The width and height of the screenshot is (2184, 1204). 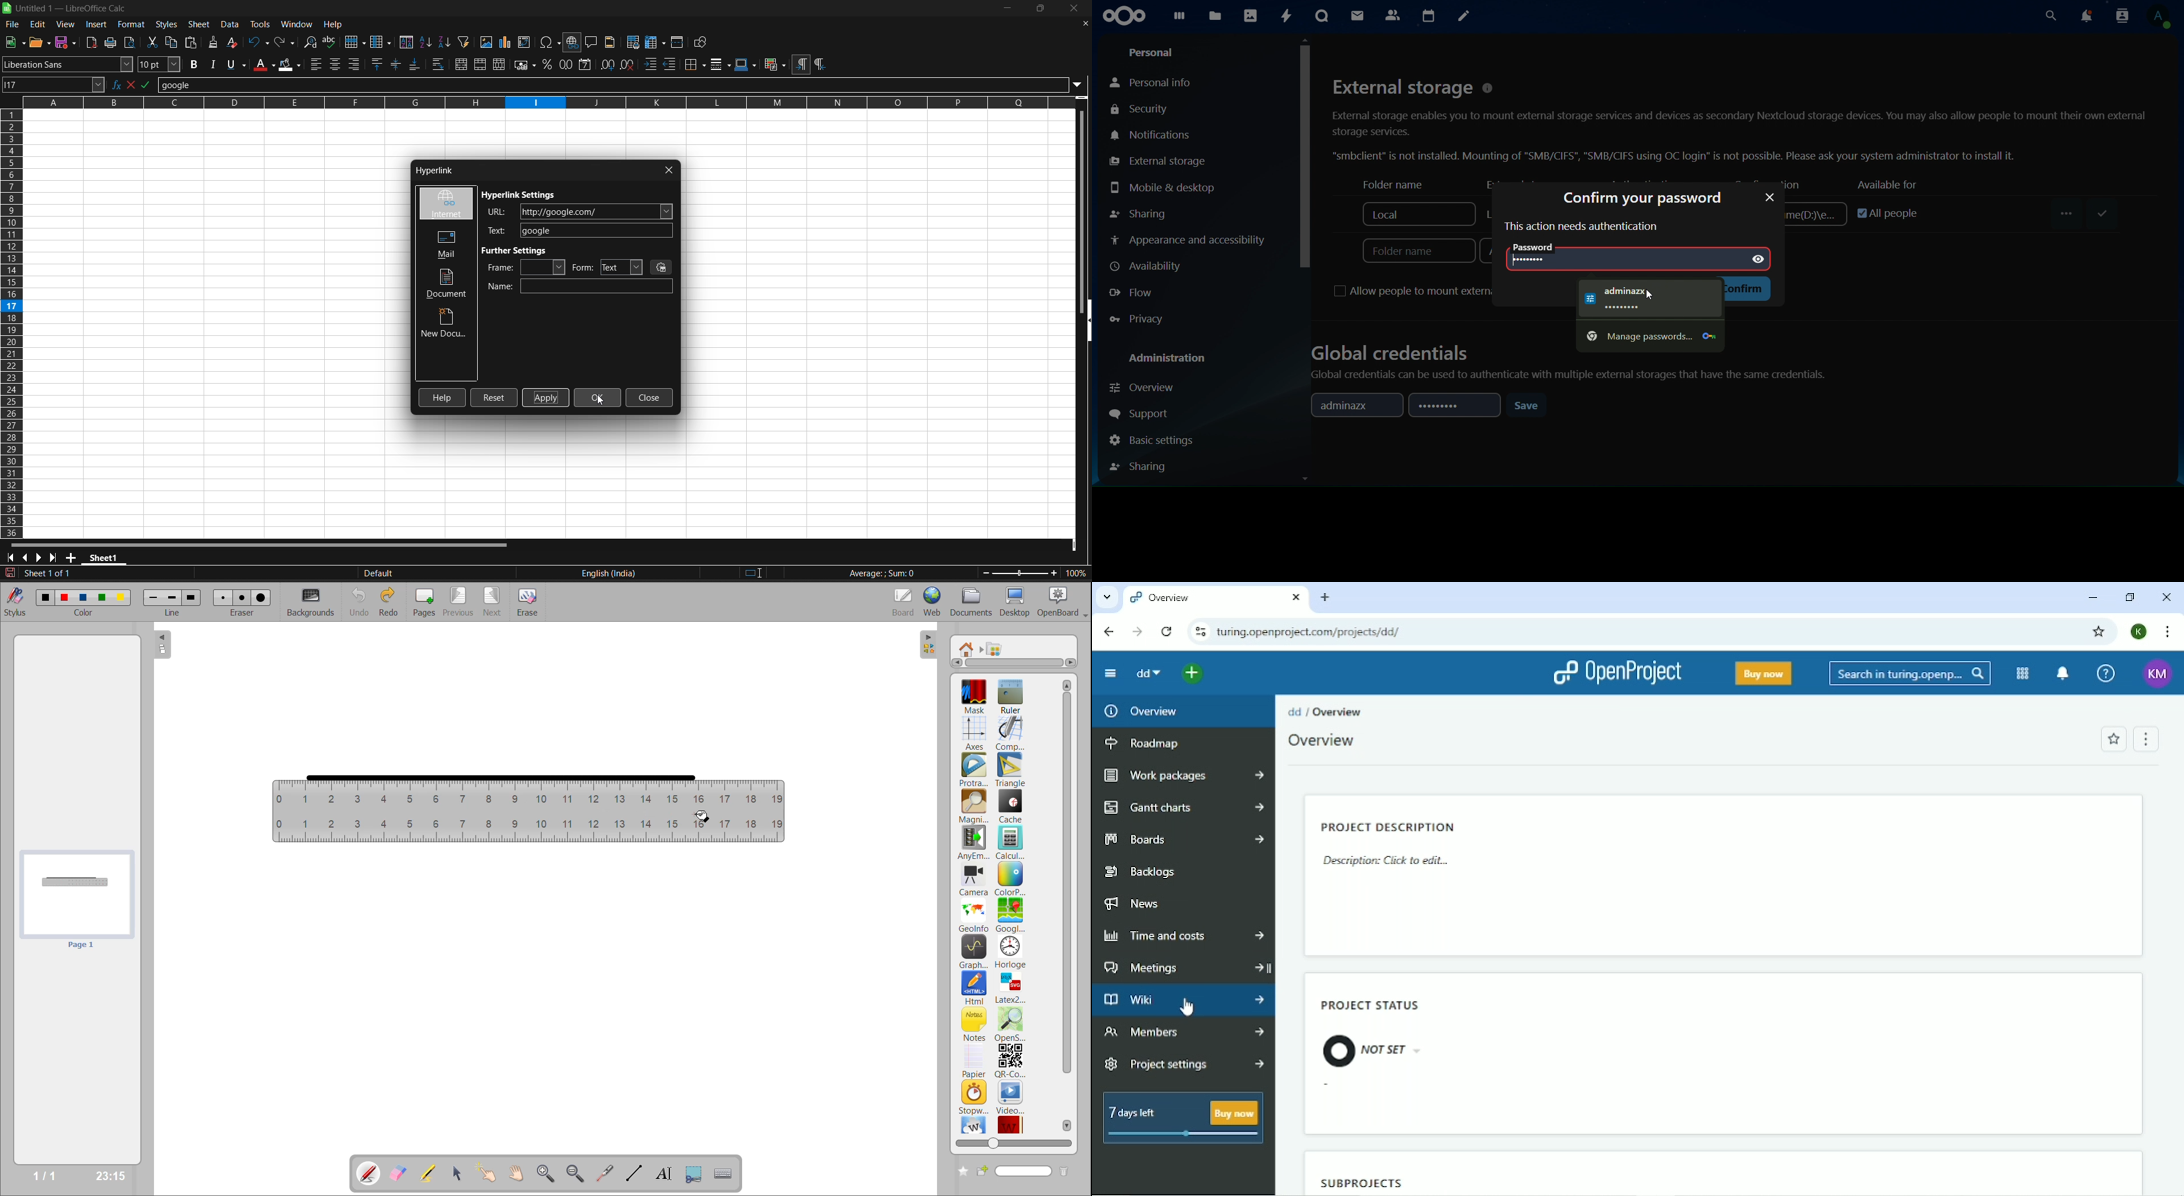 I want to click on straight line, so click(x=500, y=777).